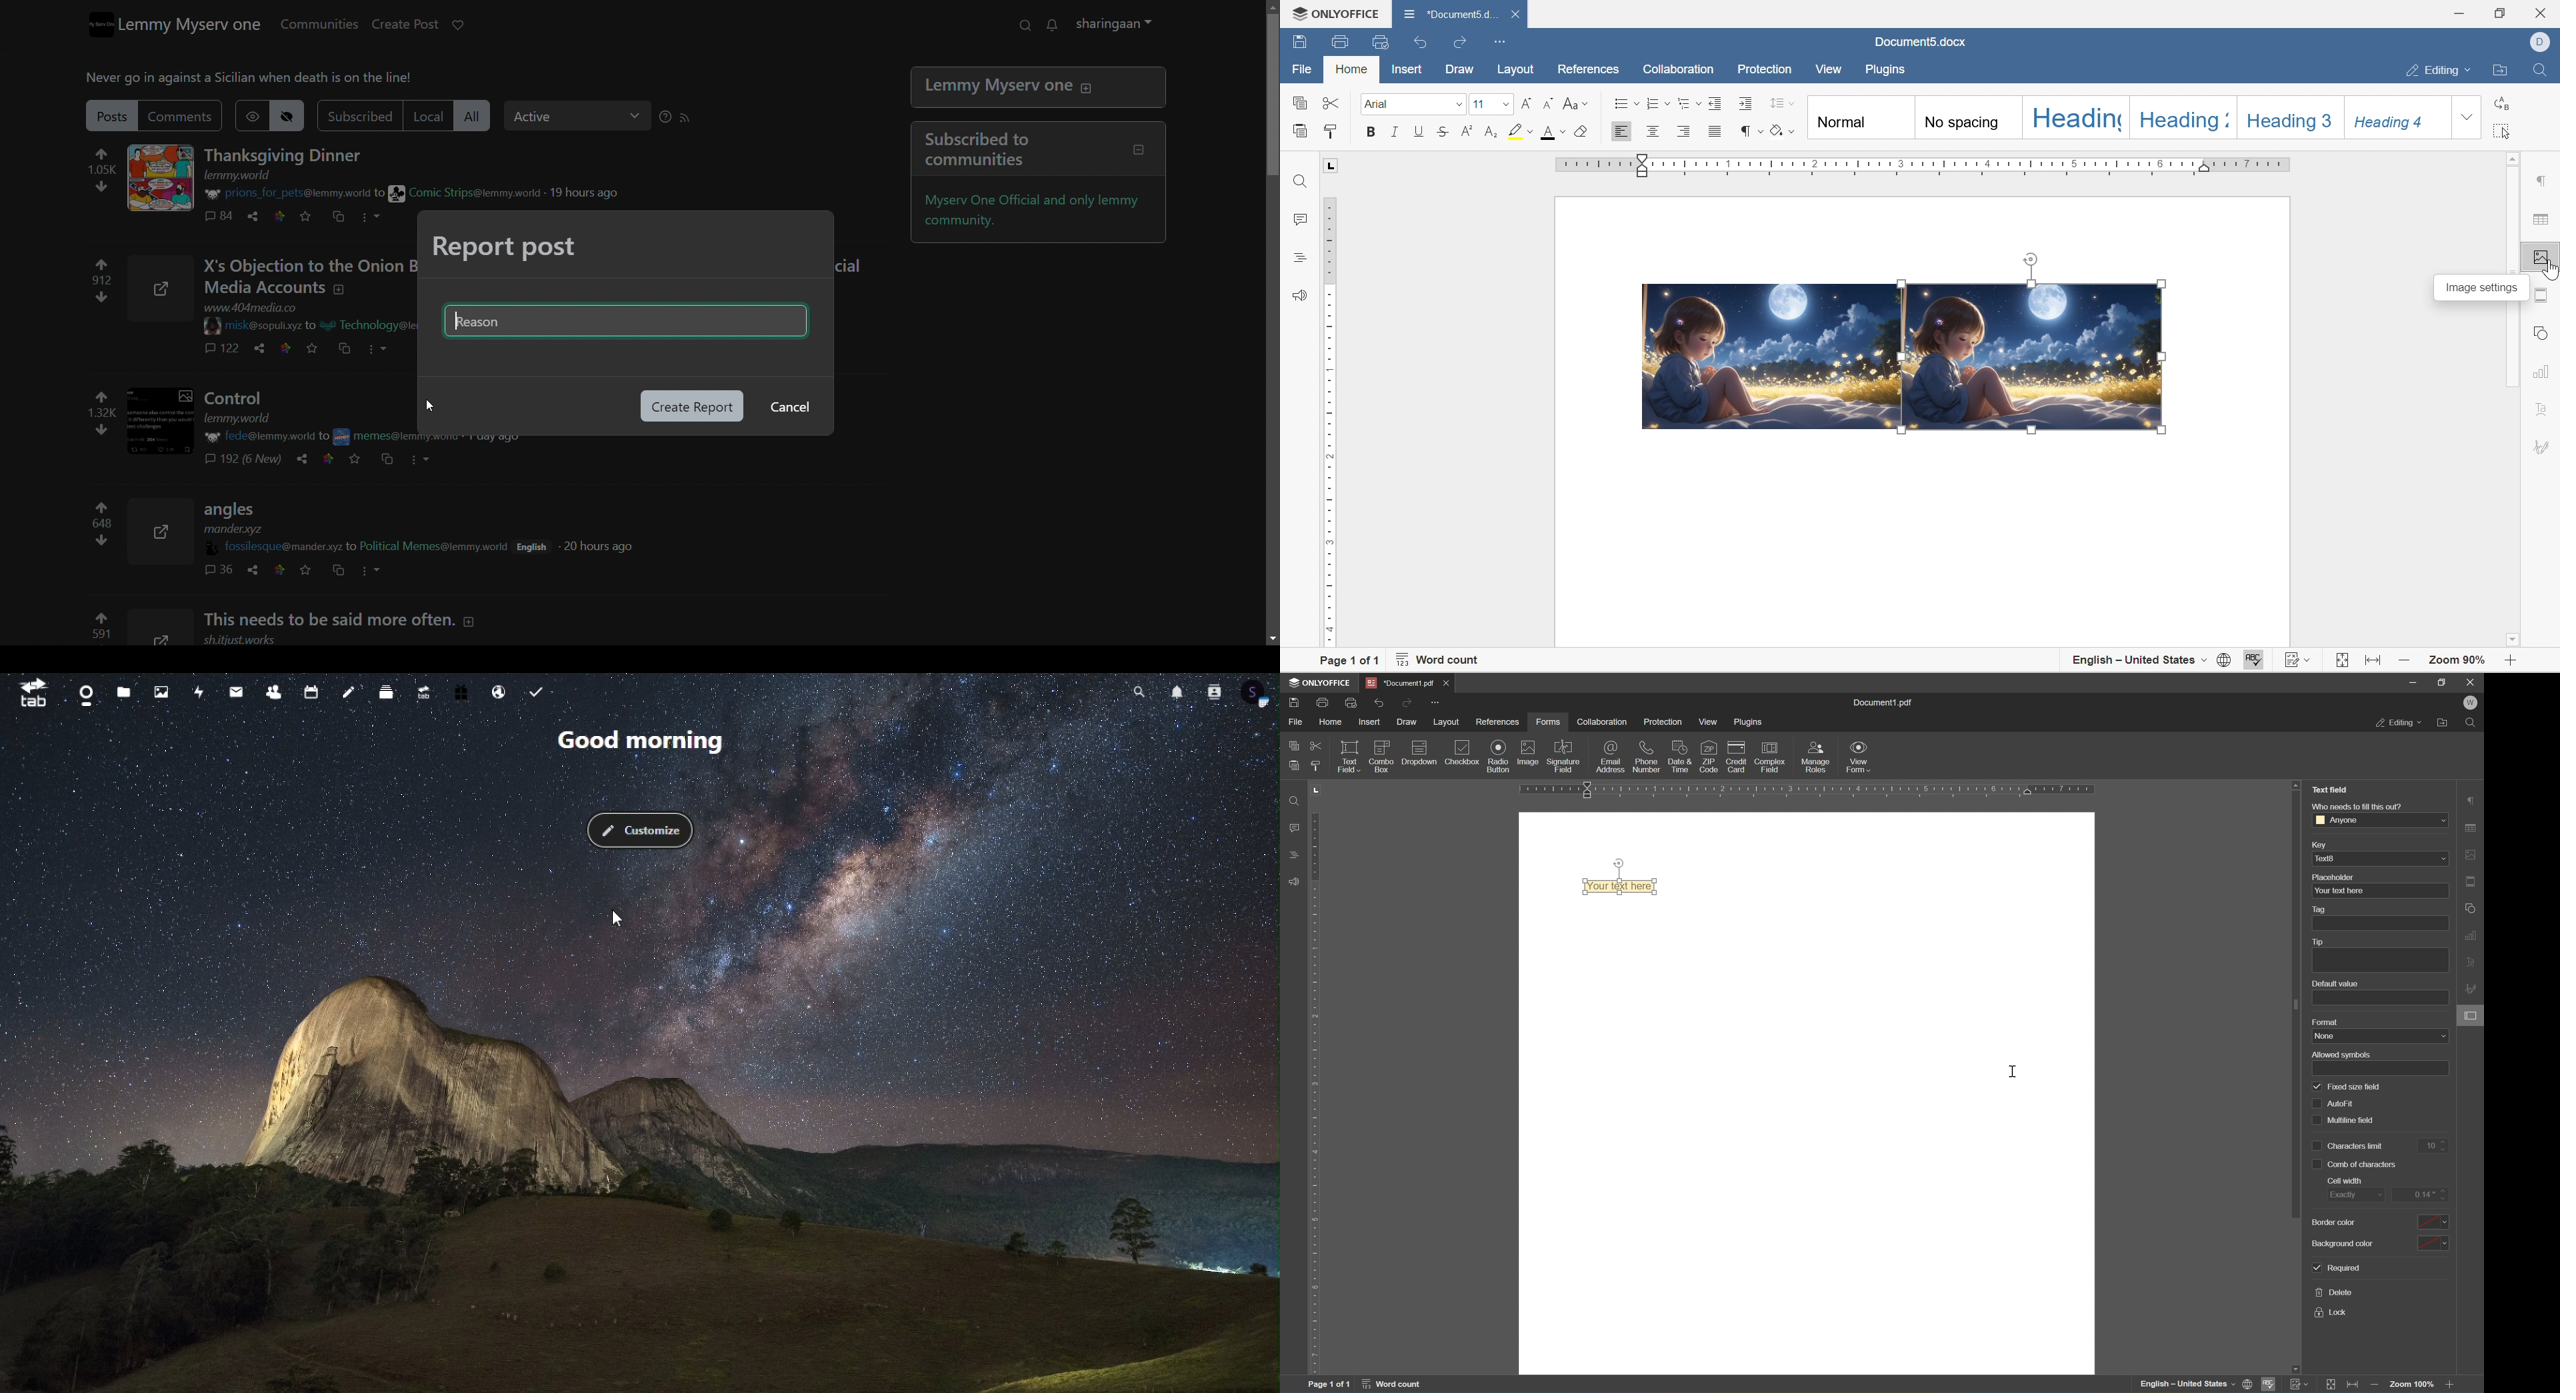 This screenshot has height=1400, width=2576. I want to click on feedback and support, so click(1302, 295).